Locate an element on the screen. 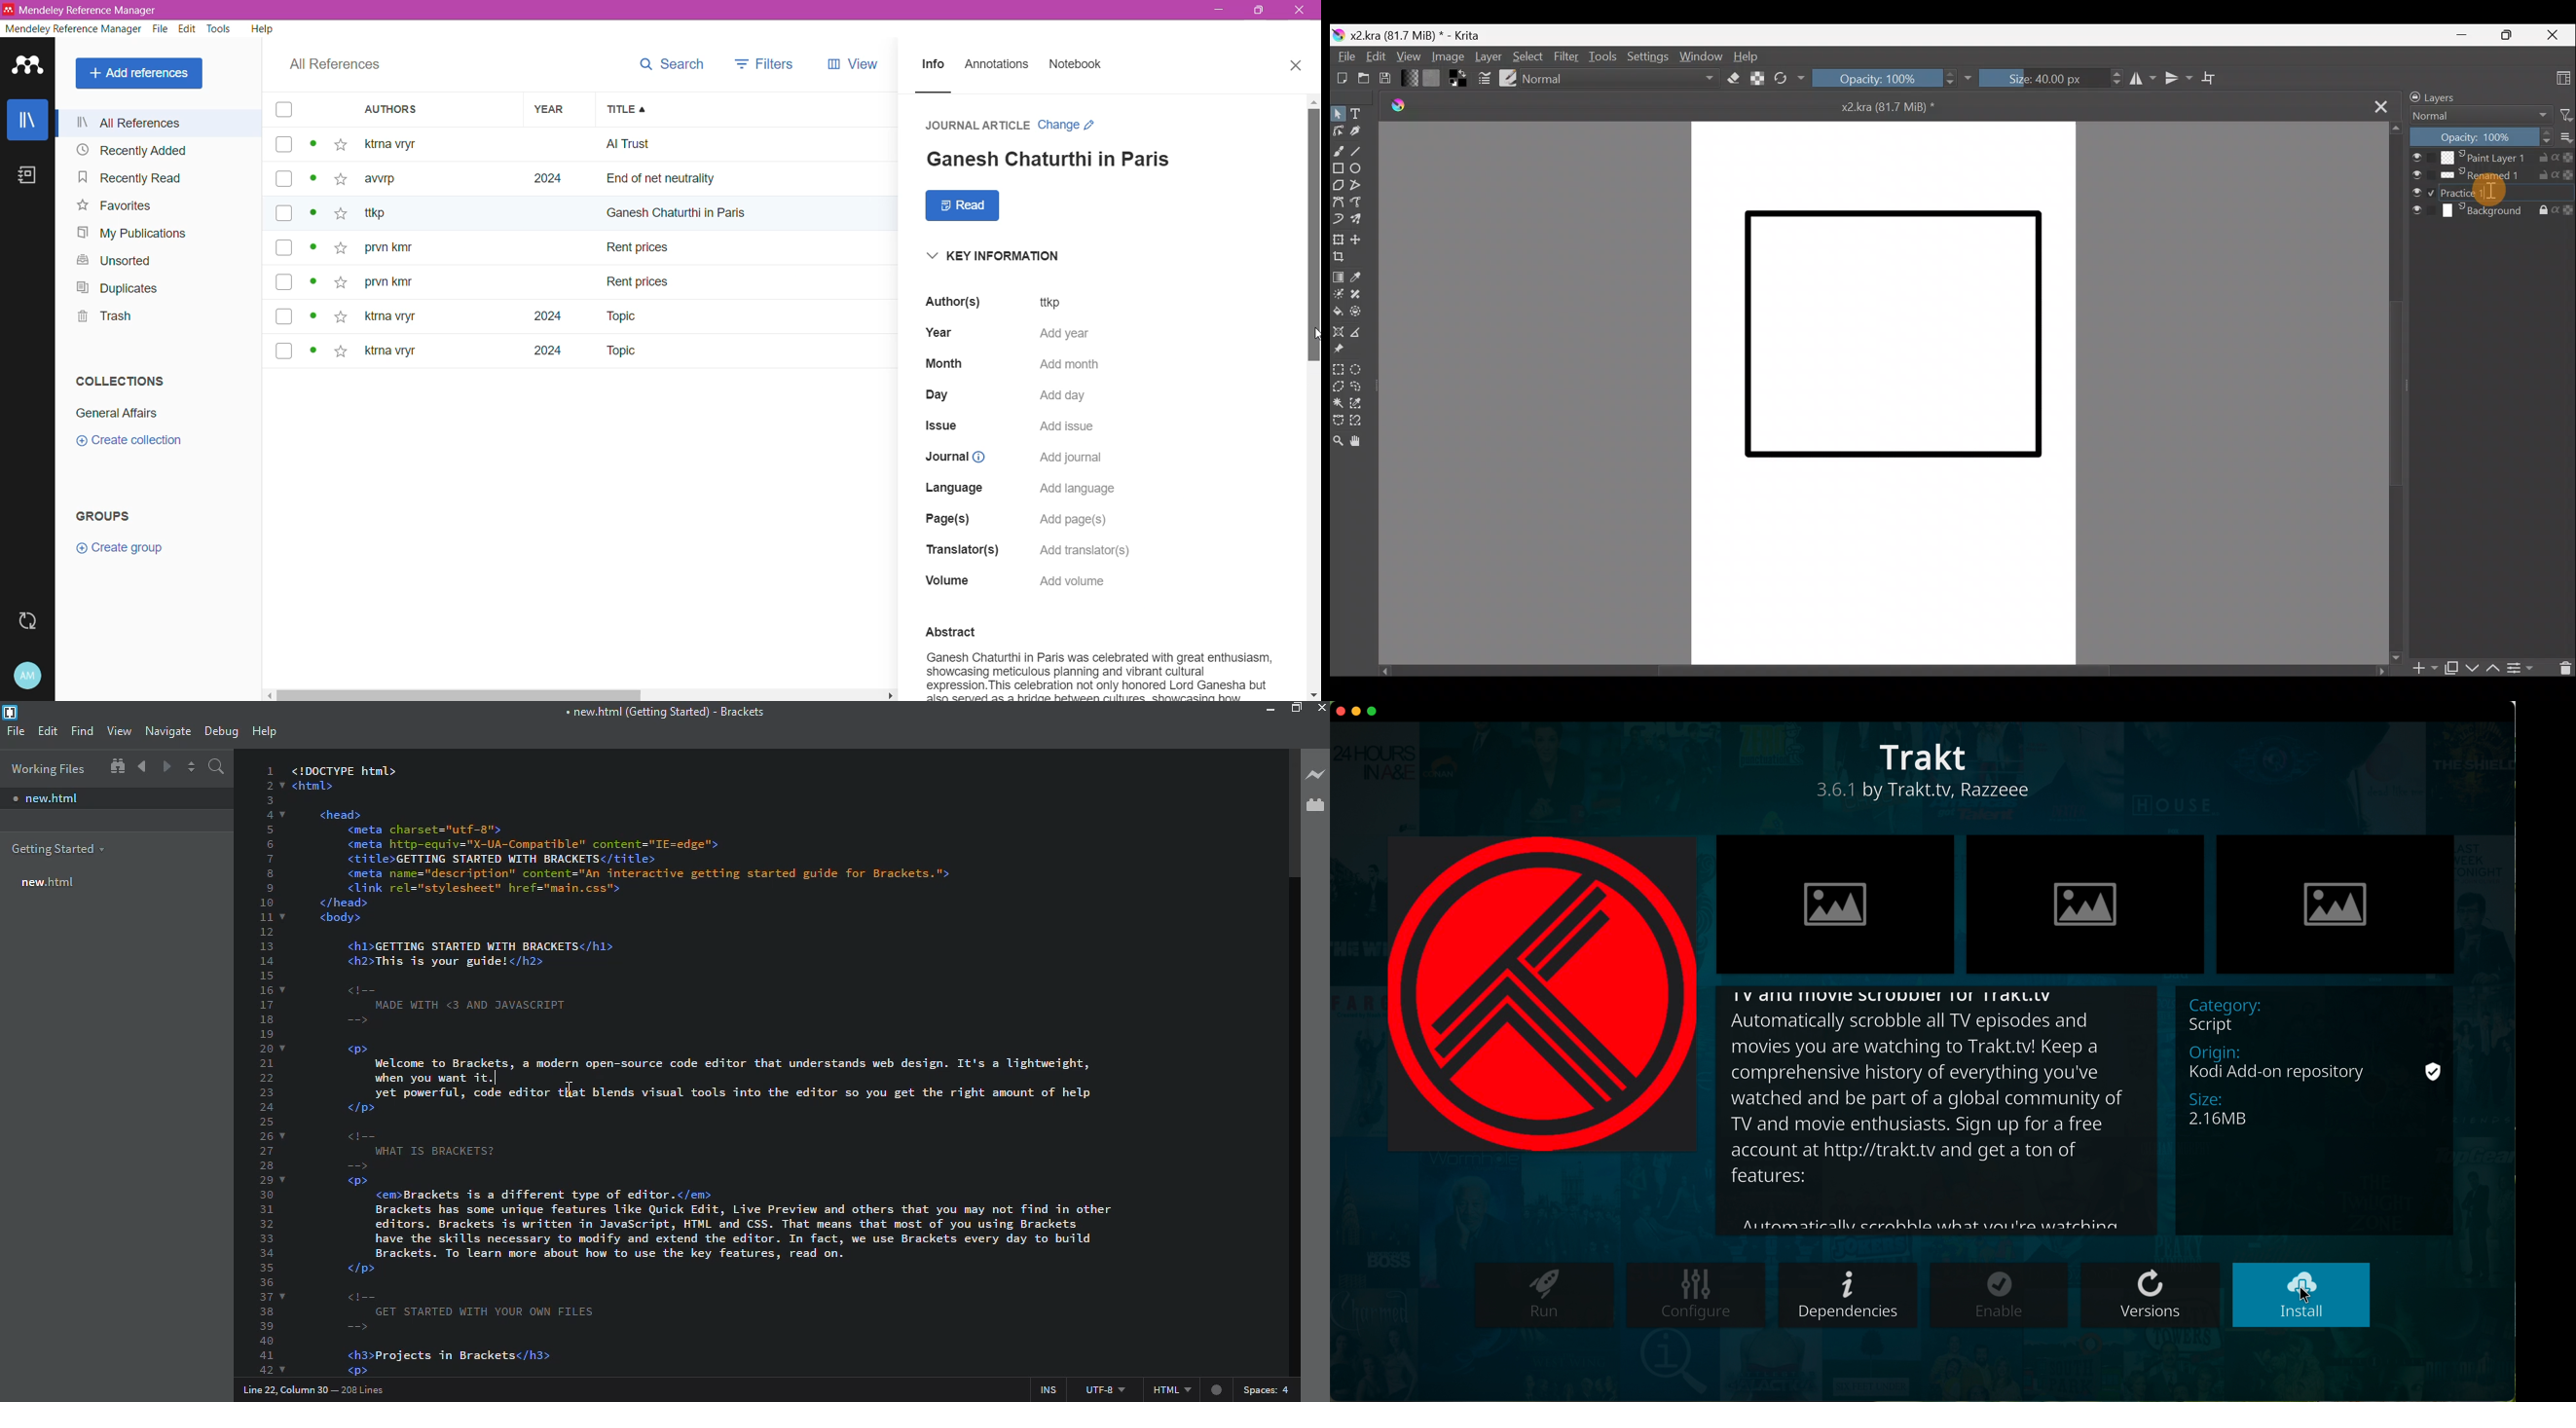 Image resolution: width=2576 pixels, height=1428 pixels. Year is located at coordinates (557, 110).